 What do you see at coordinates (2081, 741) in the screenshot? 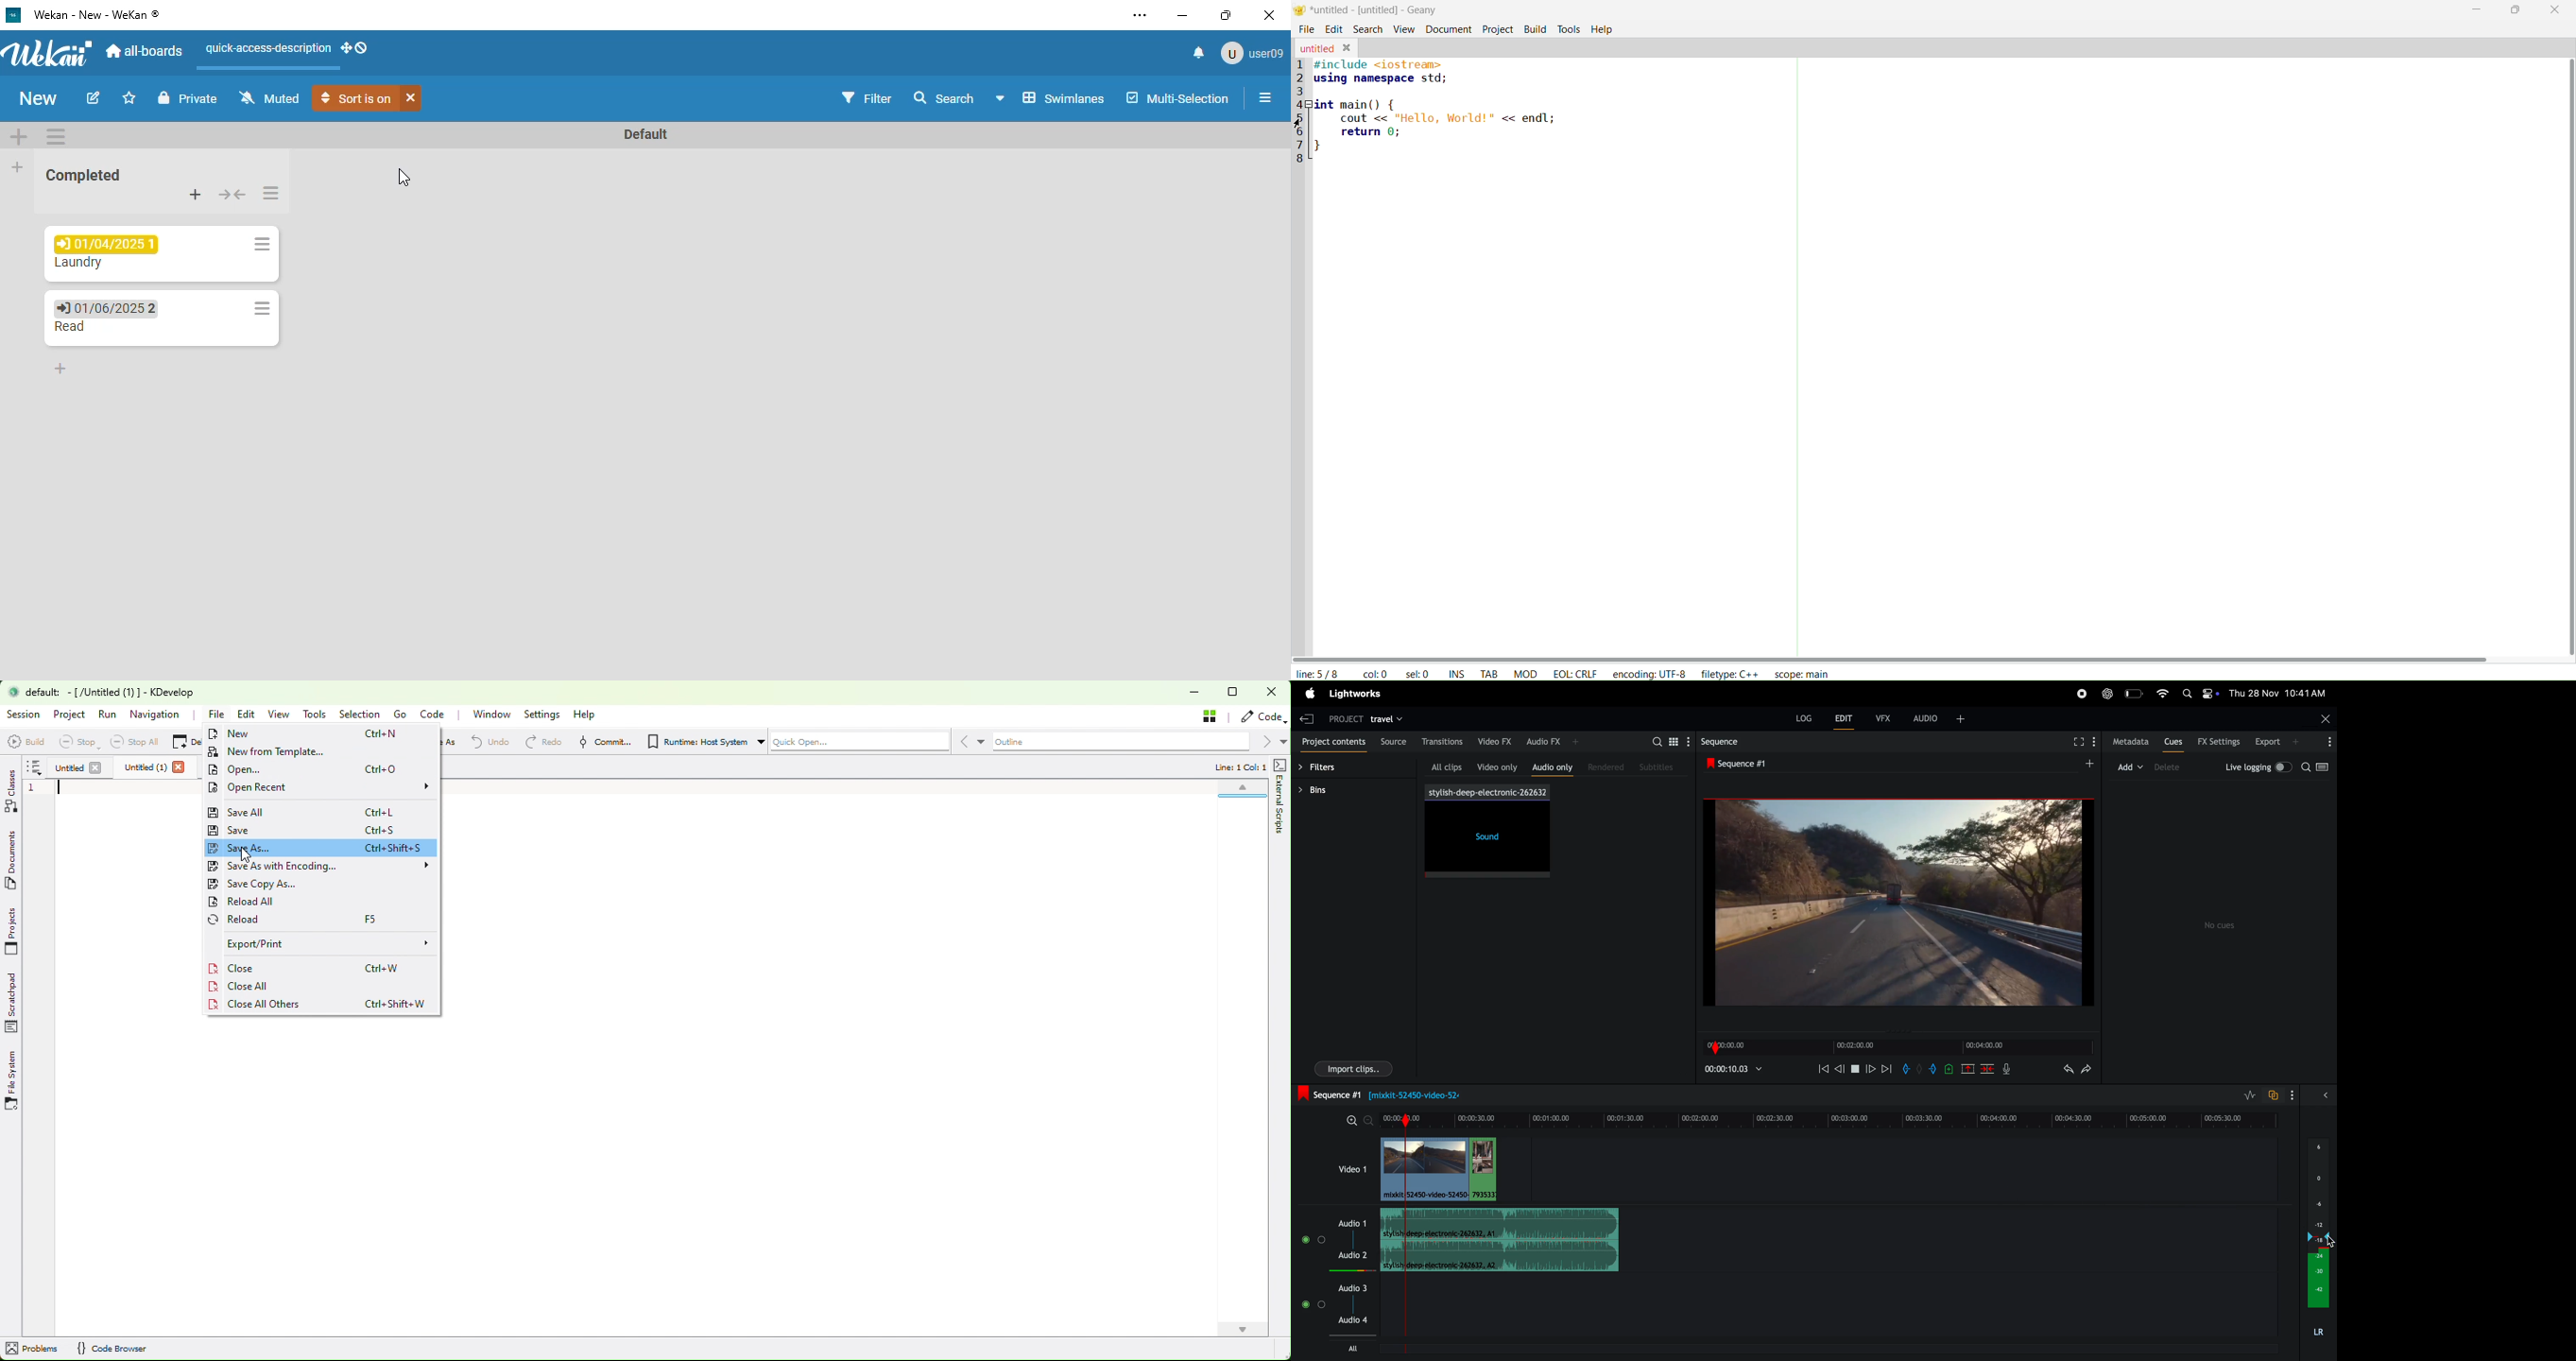
I see `full screen` at bounding box center [2081, 741].